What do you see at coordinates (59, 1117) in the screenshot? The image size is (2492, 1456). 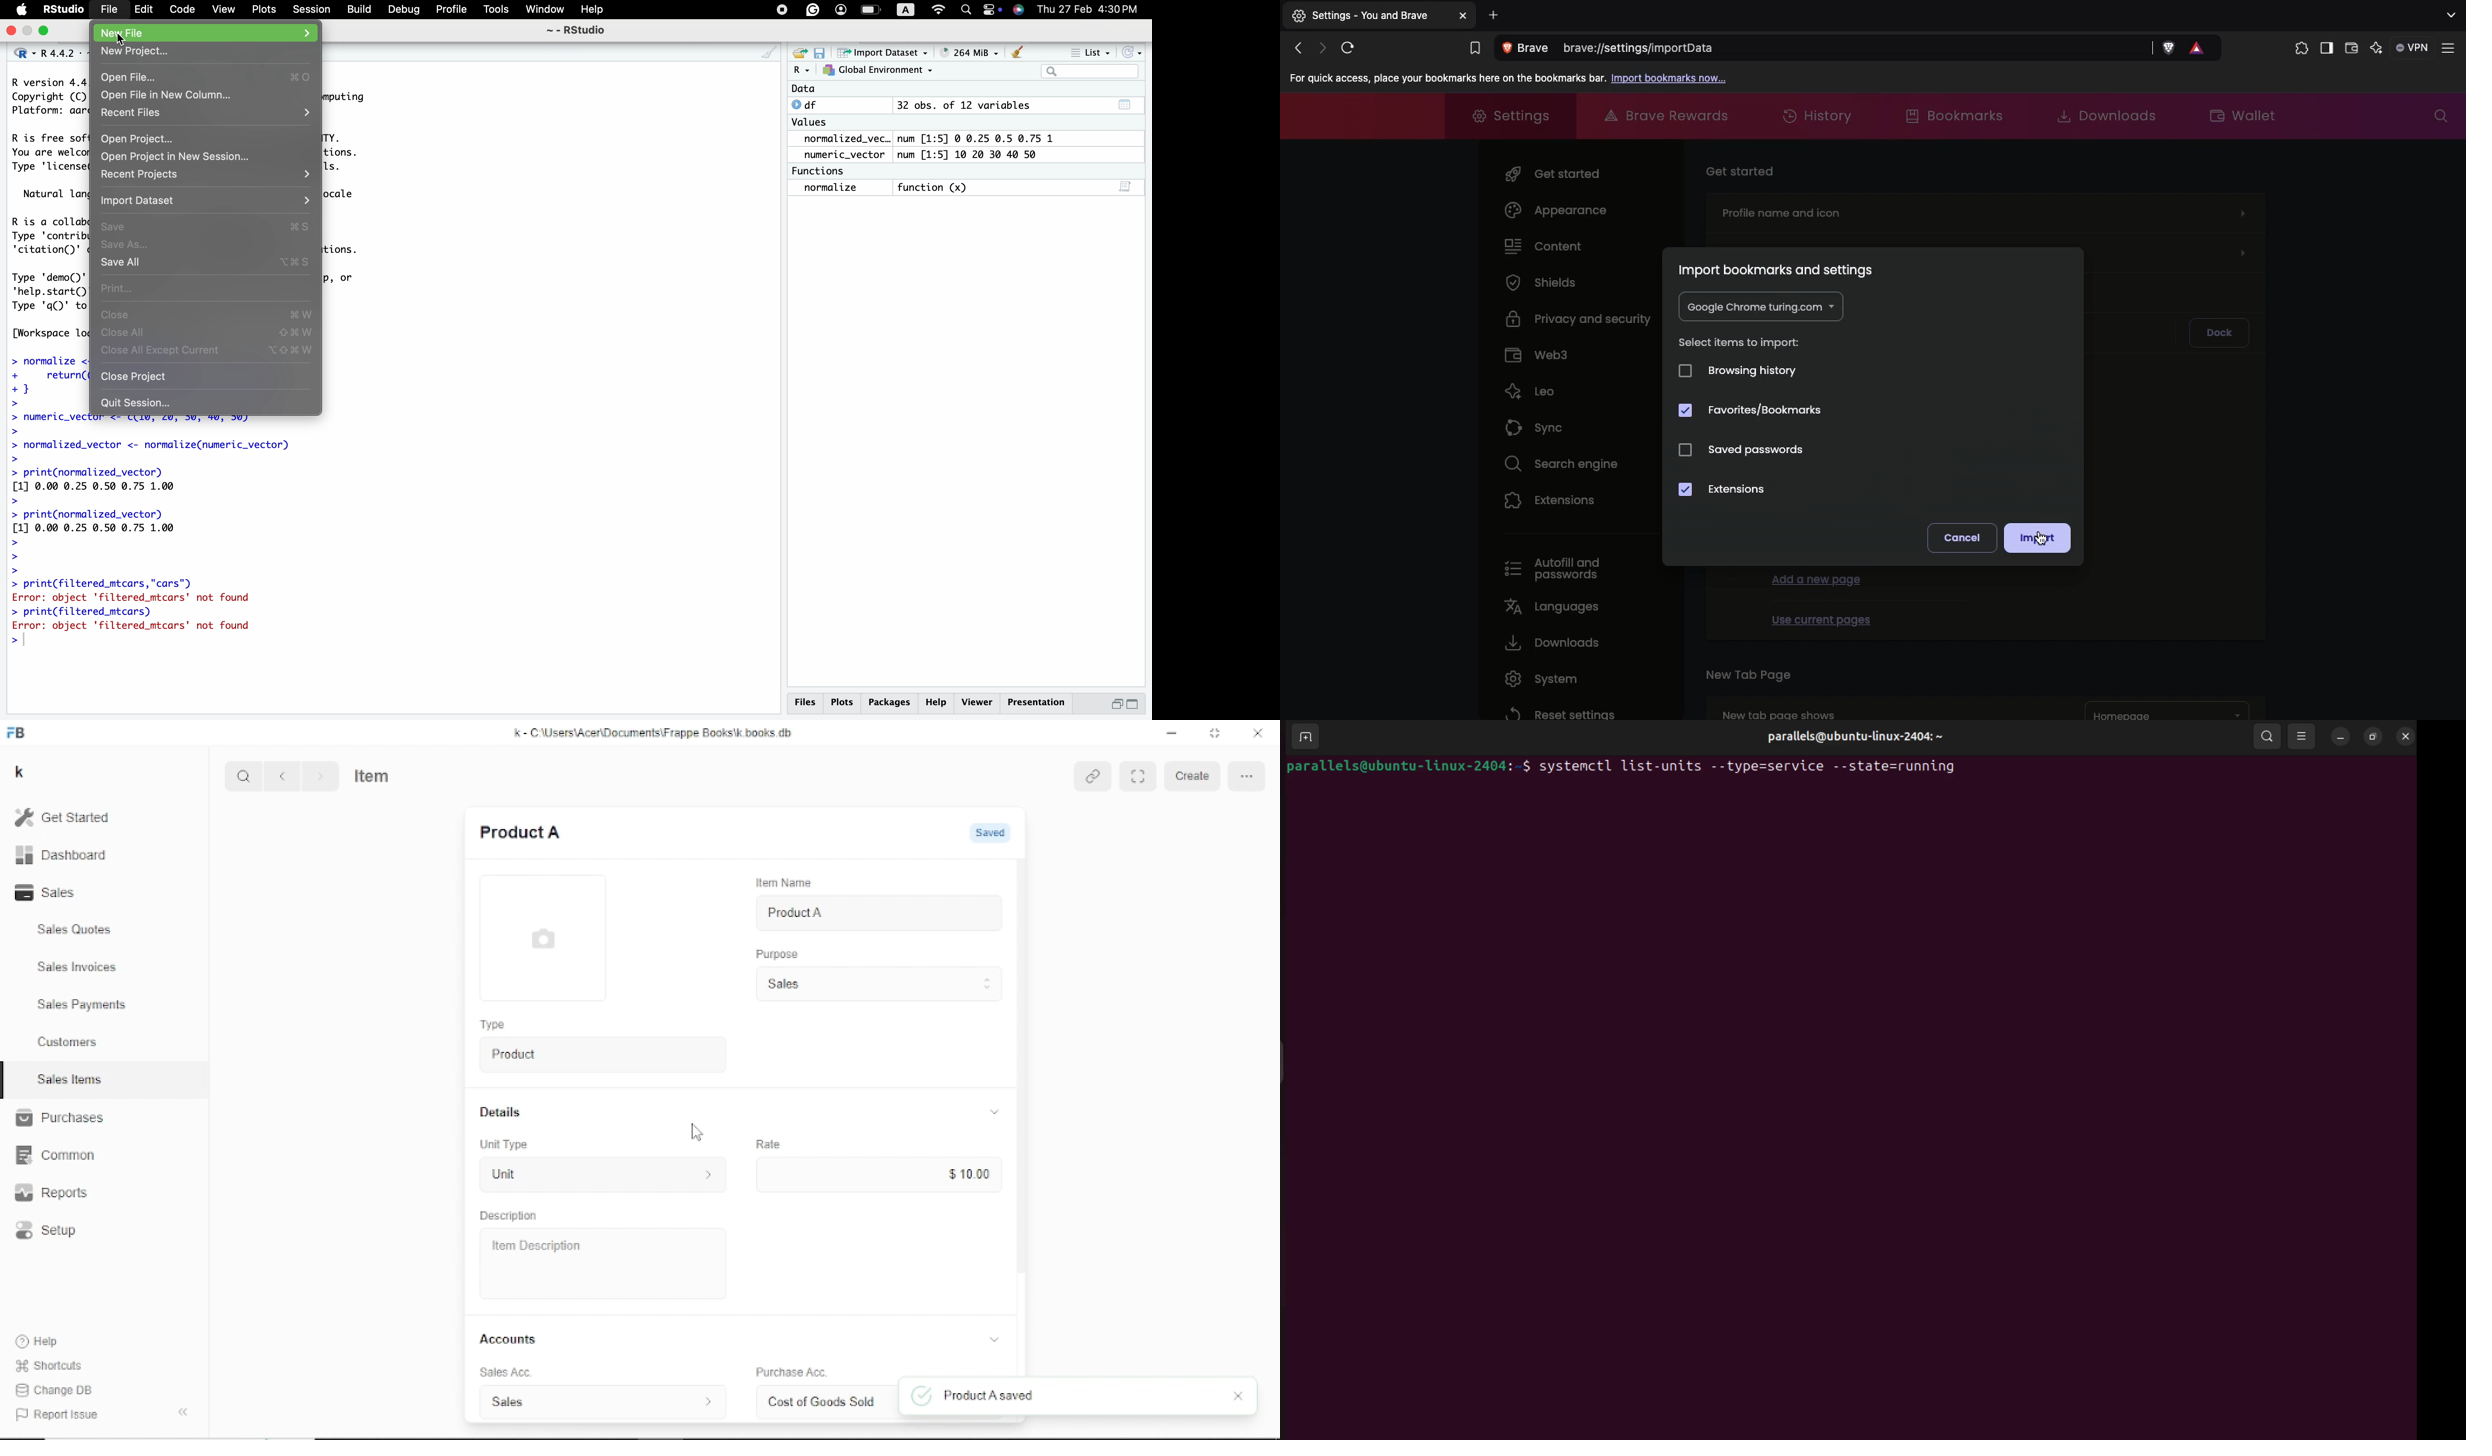 I see `Purchases` at bounding box center [59, 1117].